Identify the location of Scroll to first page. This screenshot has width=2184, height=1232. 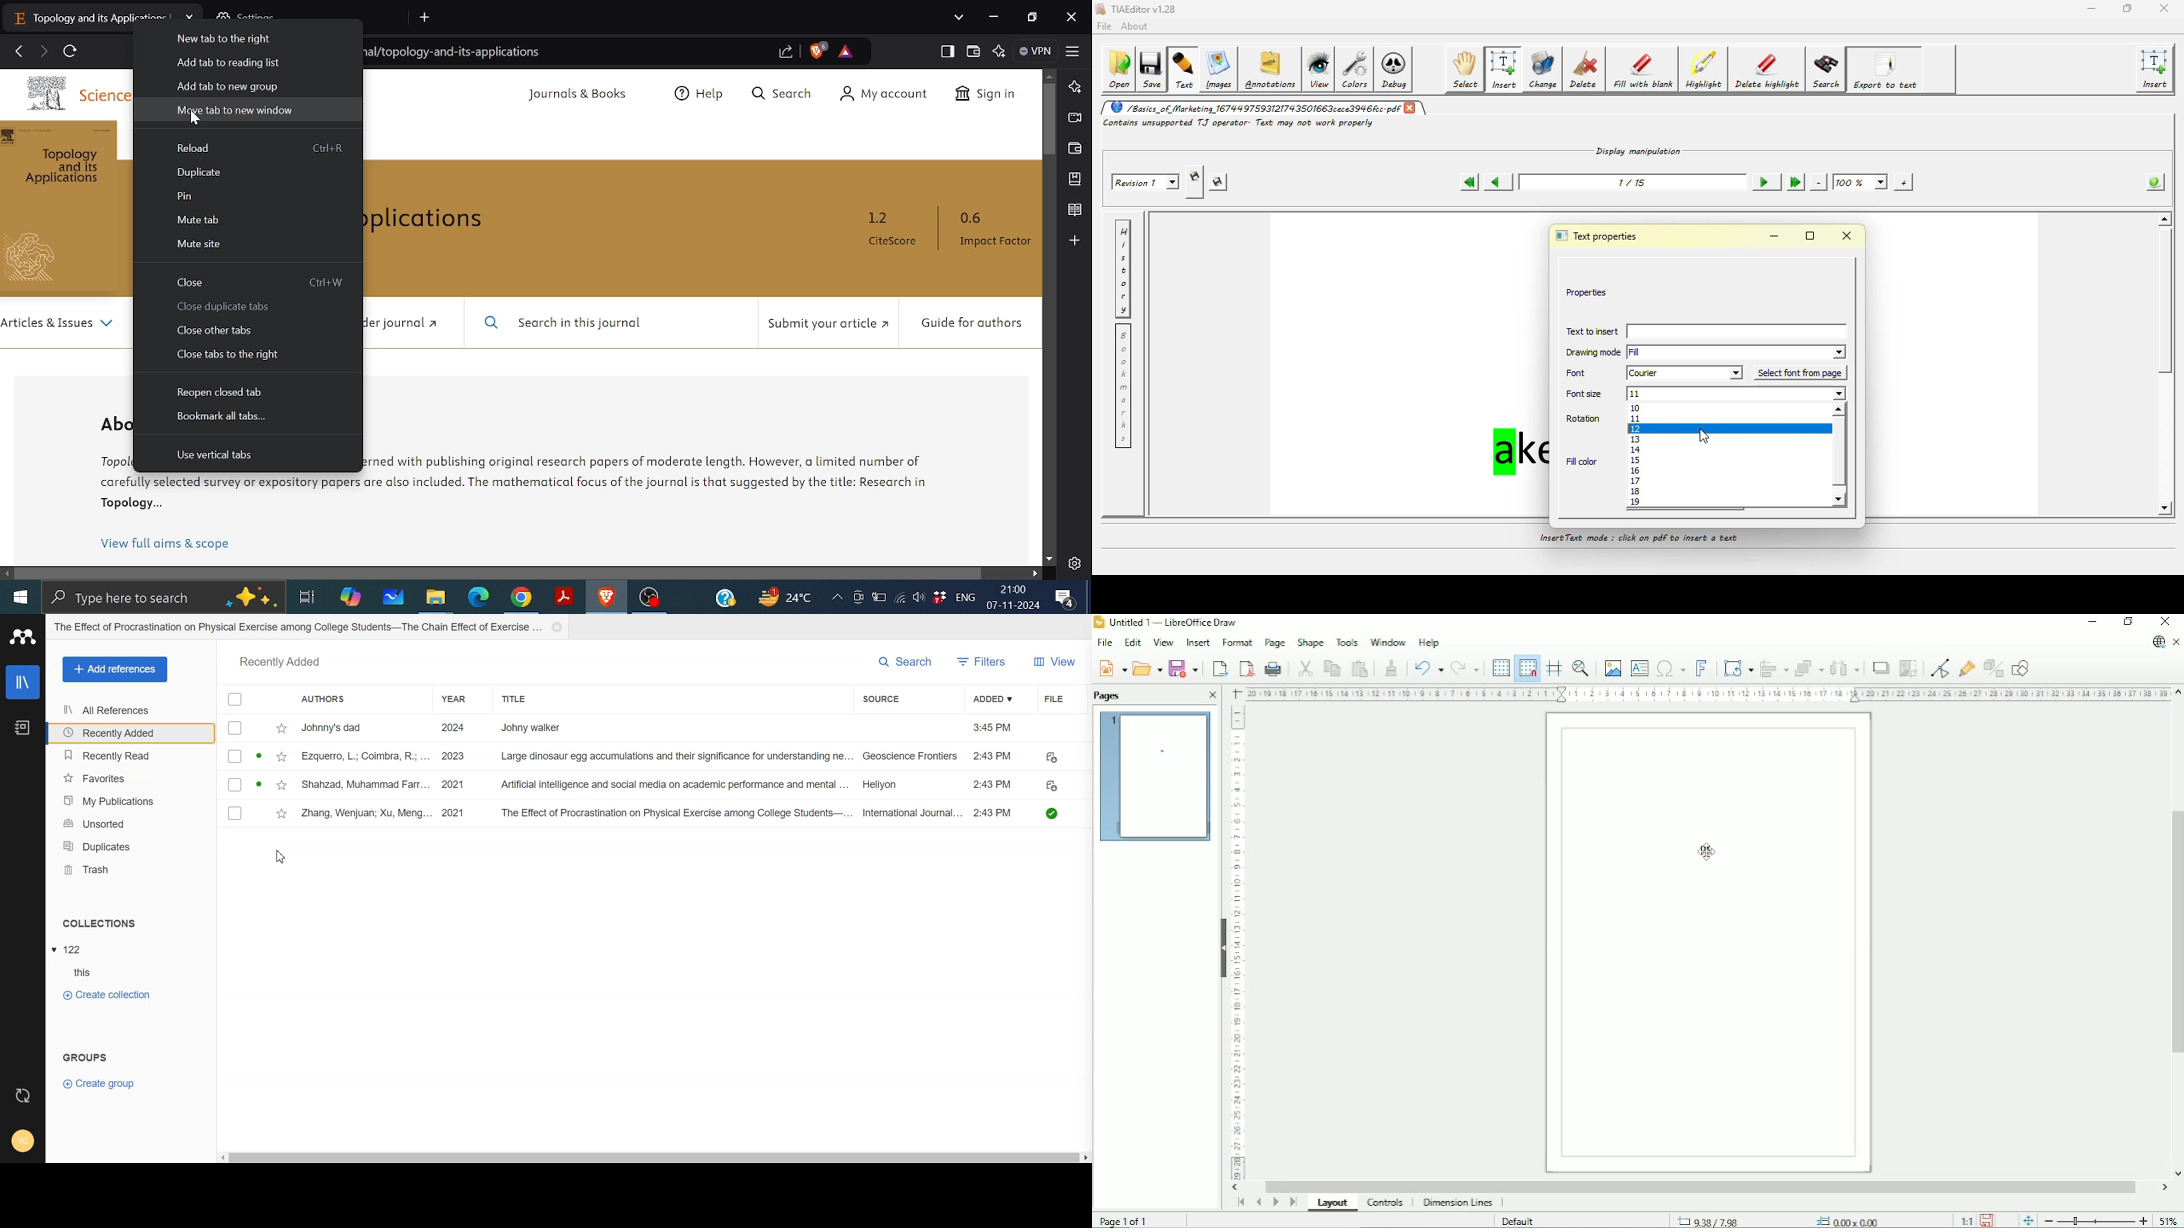
(1240, 1202).